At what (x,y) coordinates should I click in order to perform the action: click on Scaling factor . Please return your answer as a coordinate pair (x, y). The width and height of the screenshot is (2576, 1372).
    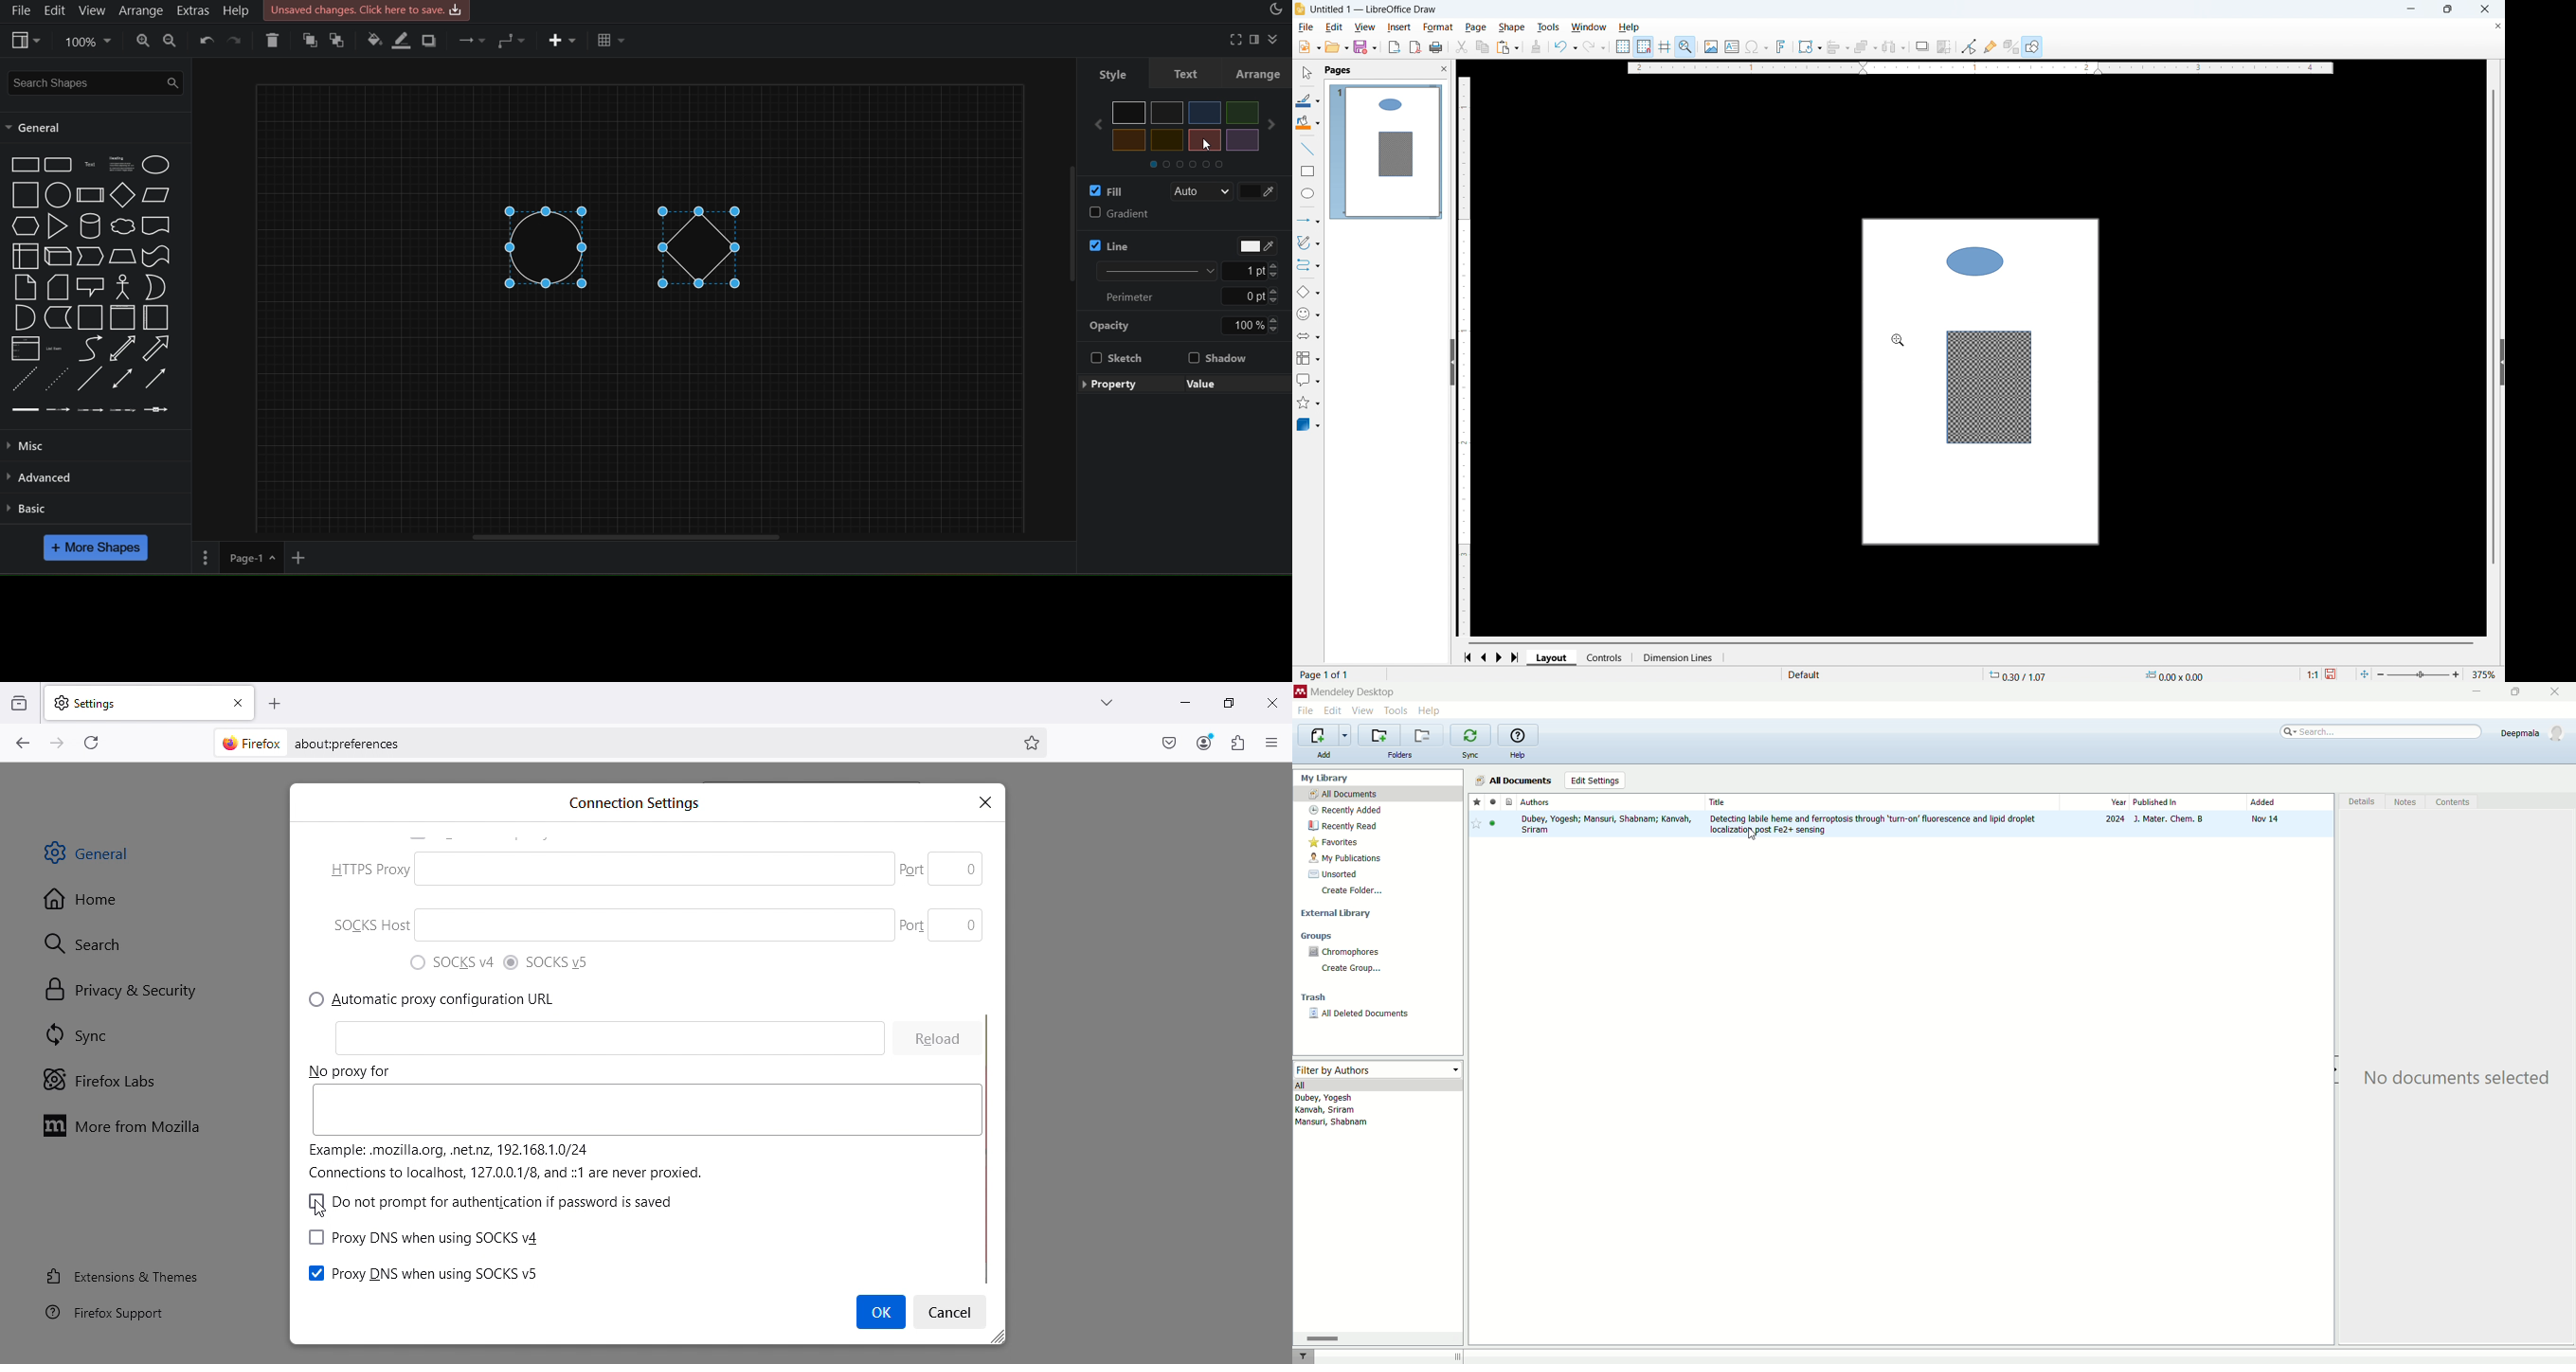
    Looking at the image, I should click on (2312, 674).